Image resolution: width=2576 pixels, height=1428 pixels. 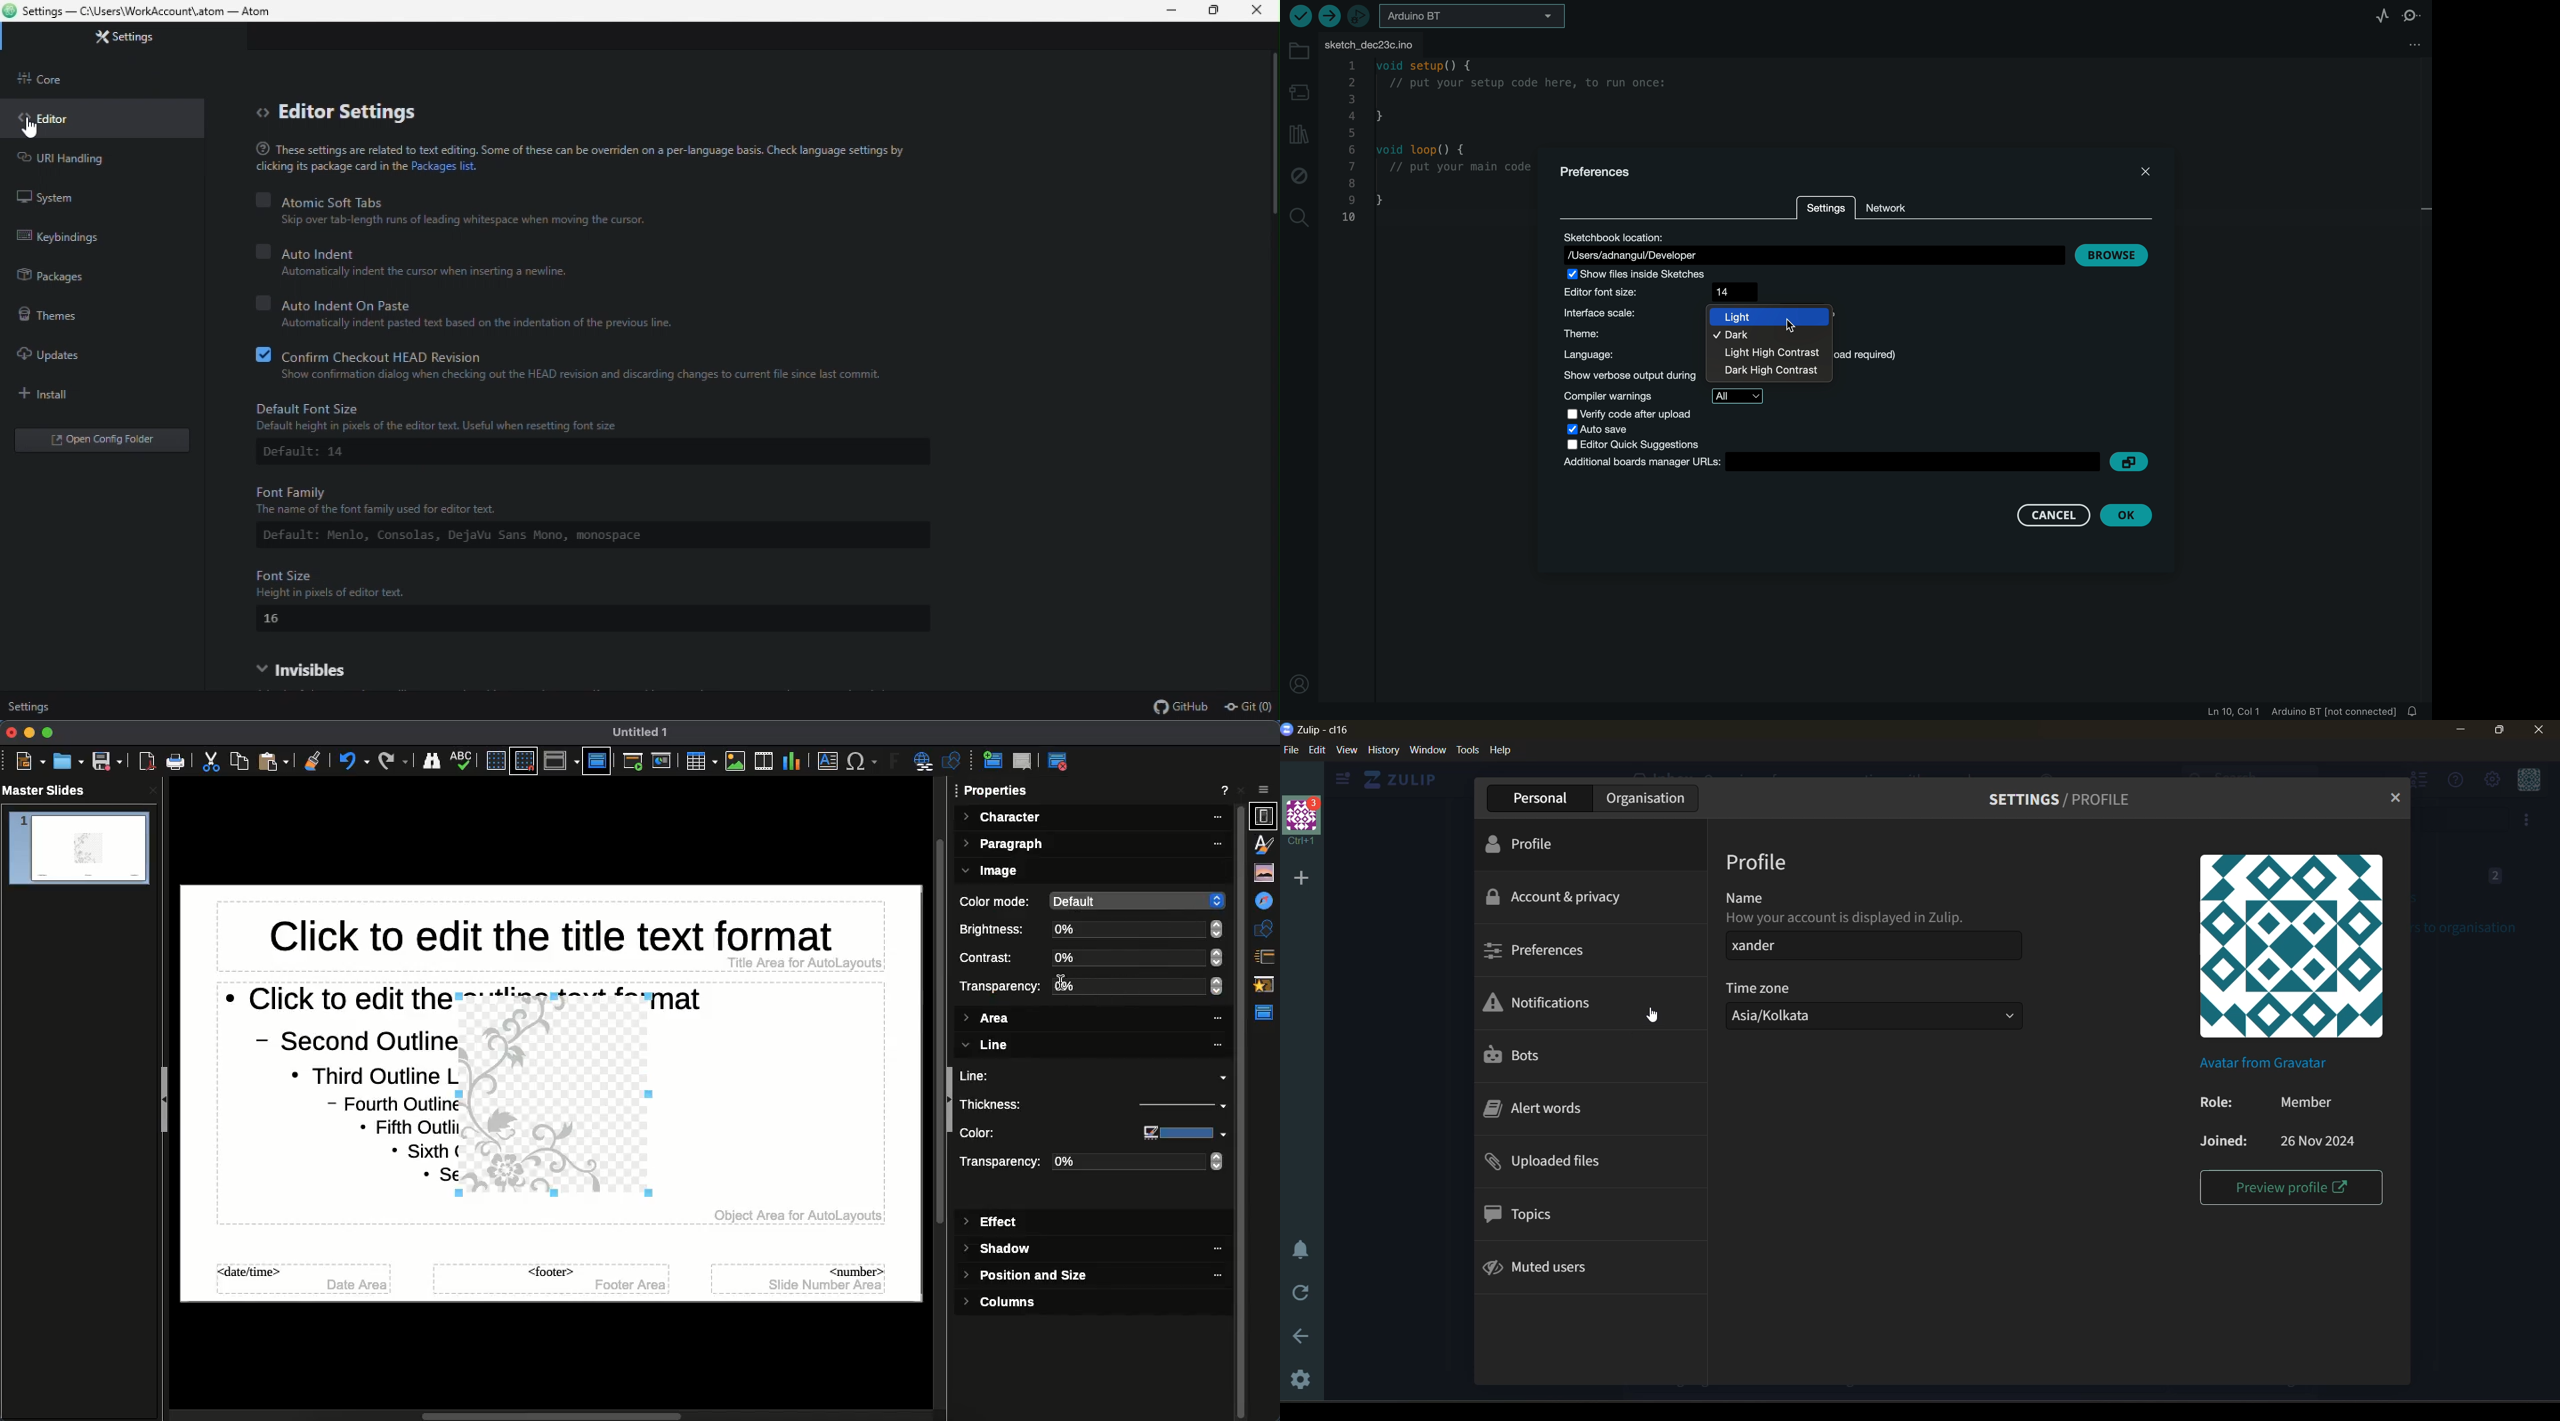 I want to click on Automatically indent the cursor when inserting a newline., so click(x=418, y=271).